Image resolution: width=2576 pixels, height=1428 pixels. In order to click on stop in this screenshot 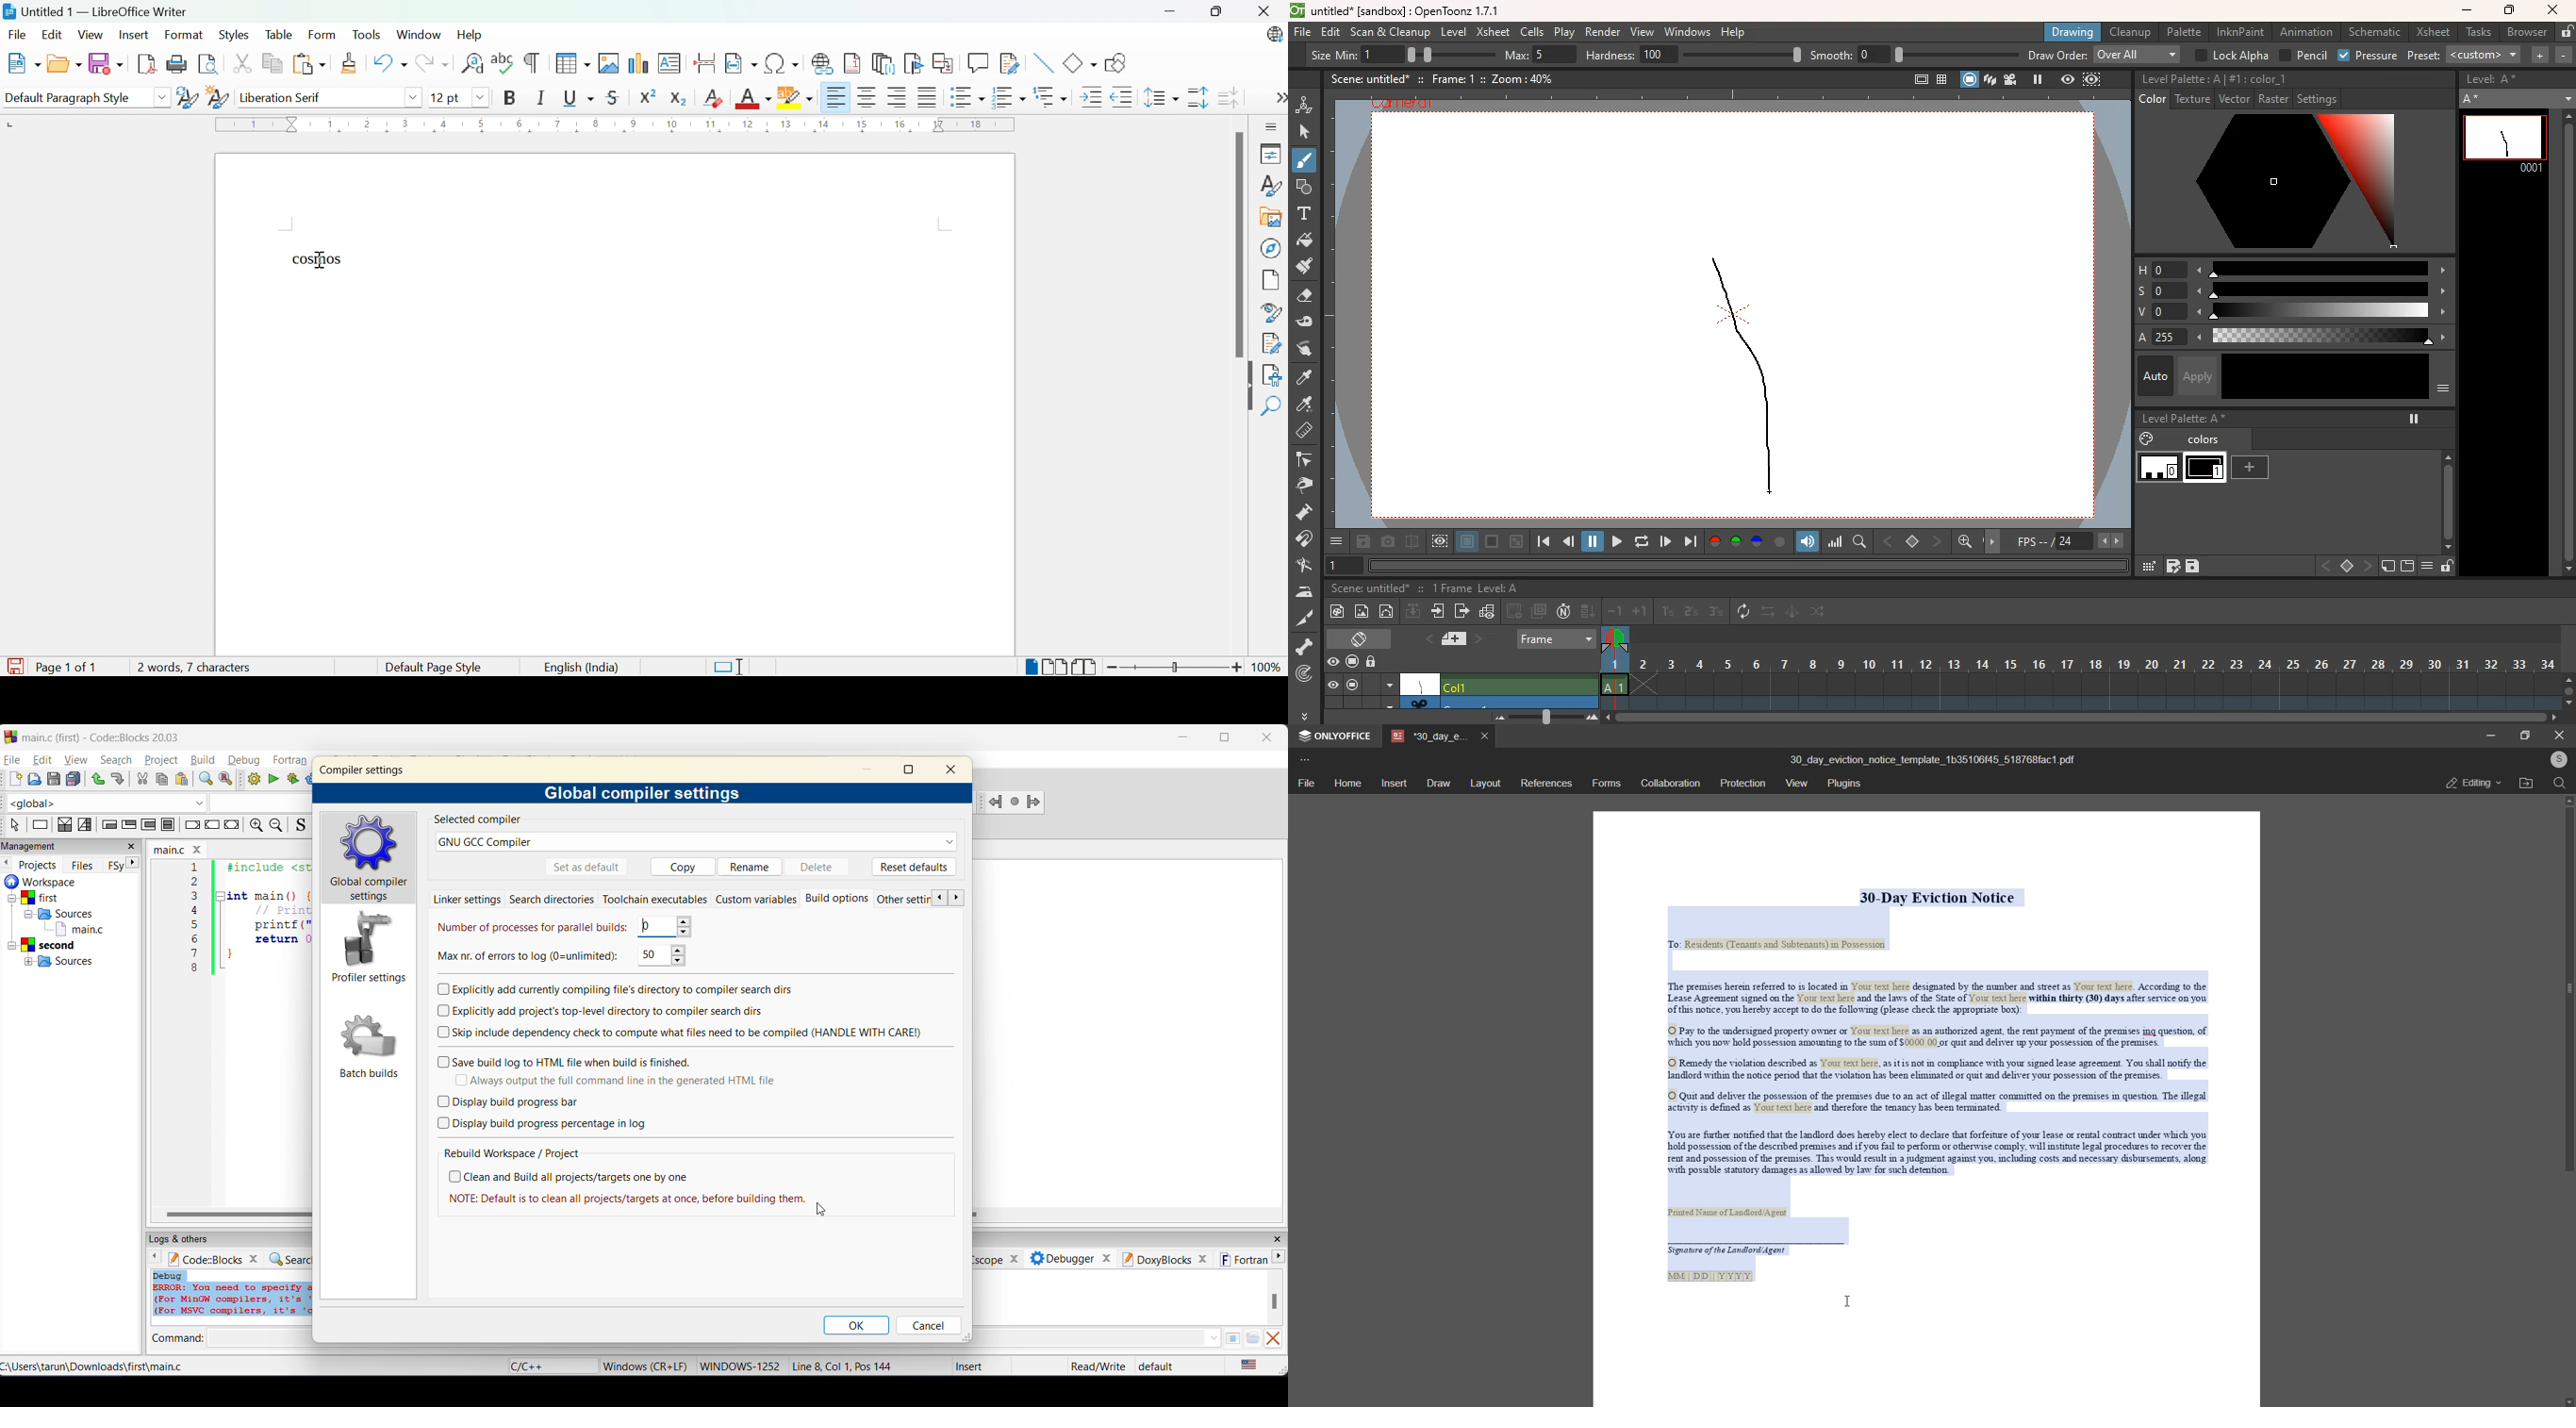, I will do `click(1914, 542)`.